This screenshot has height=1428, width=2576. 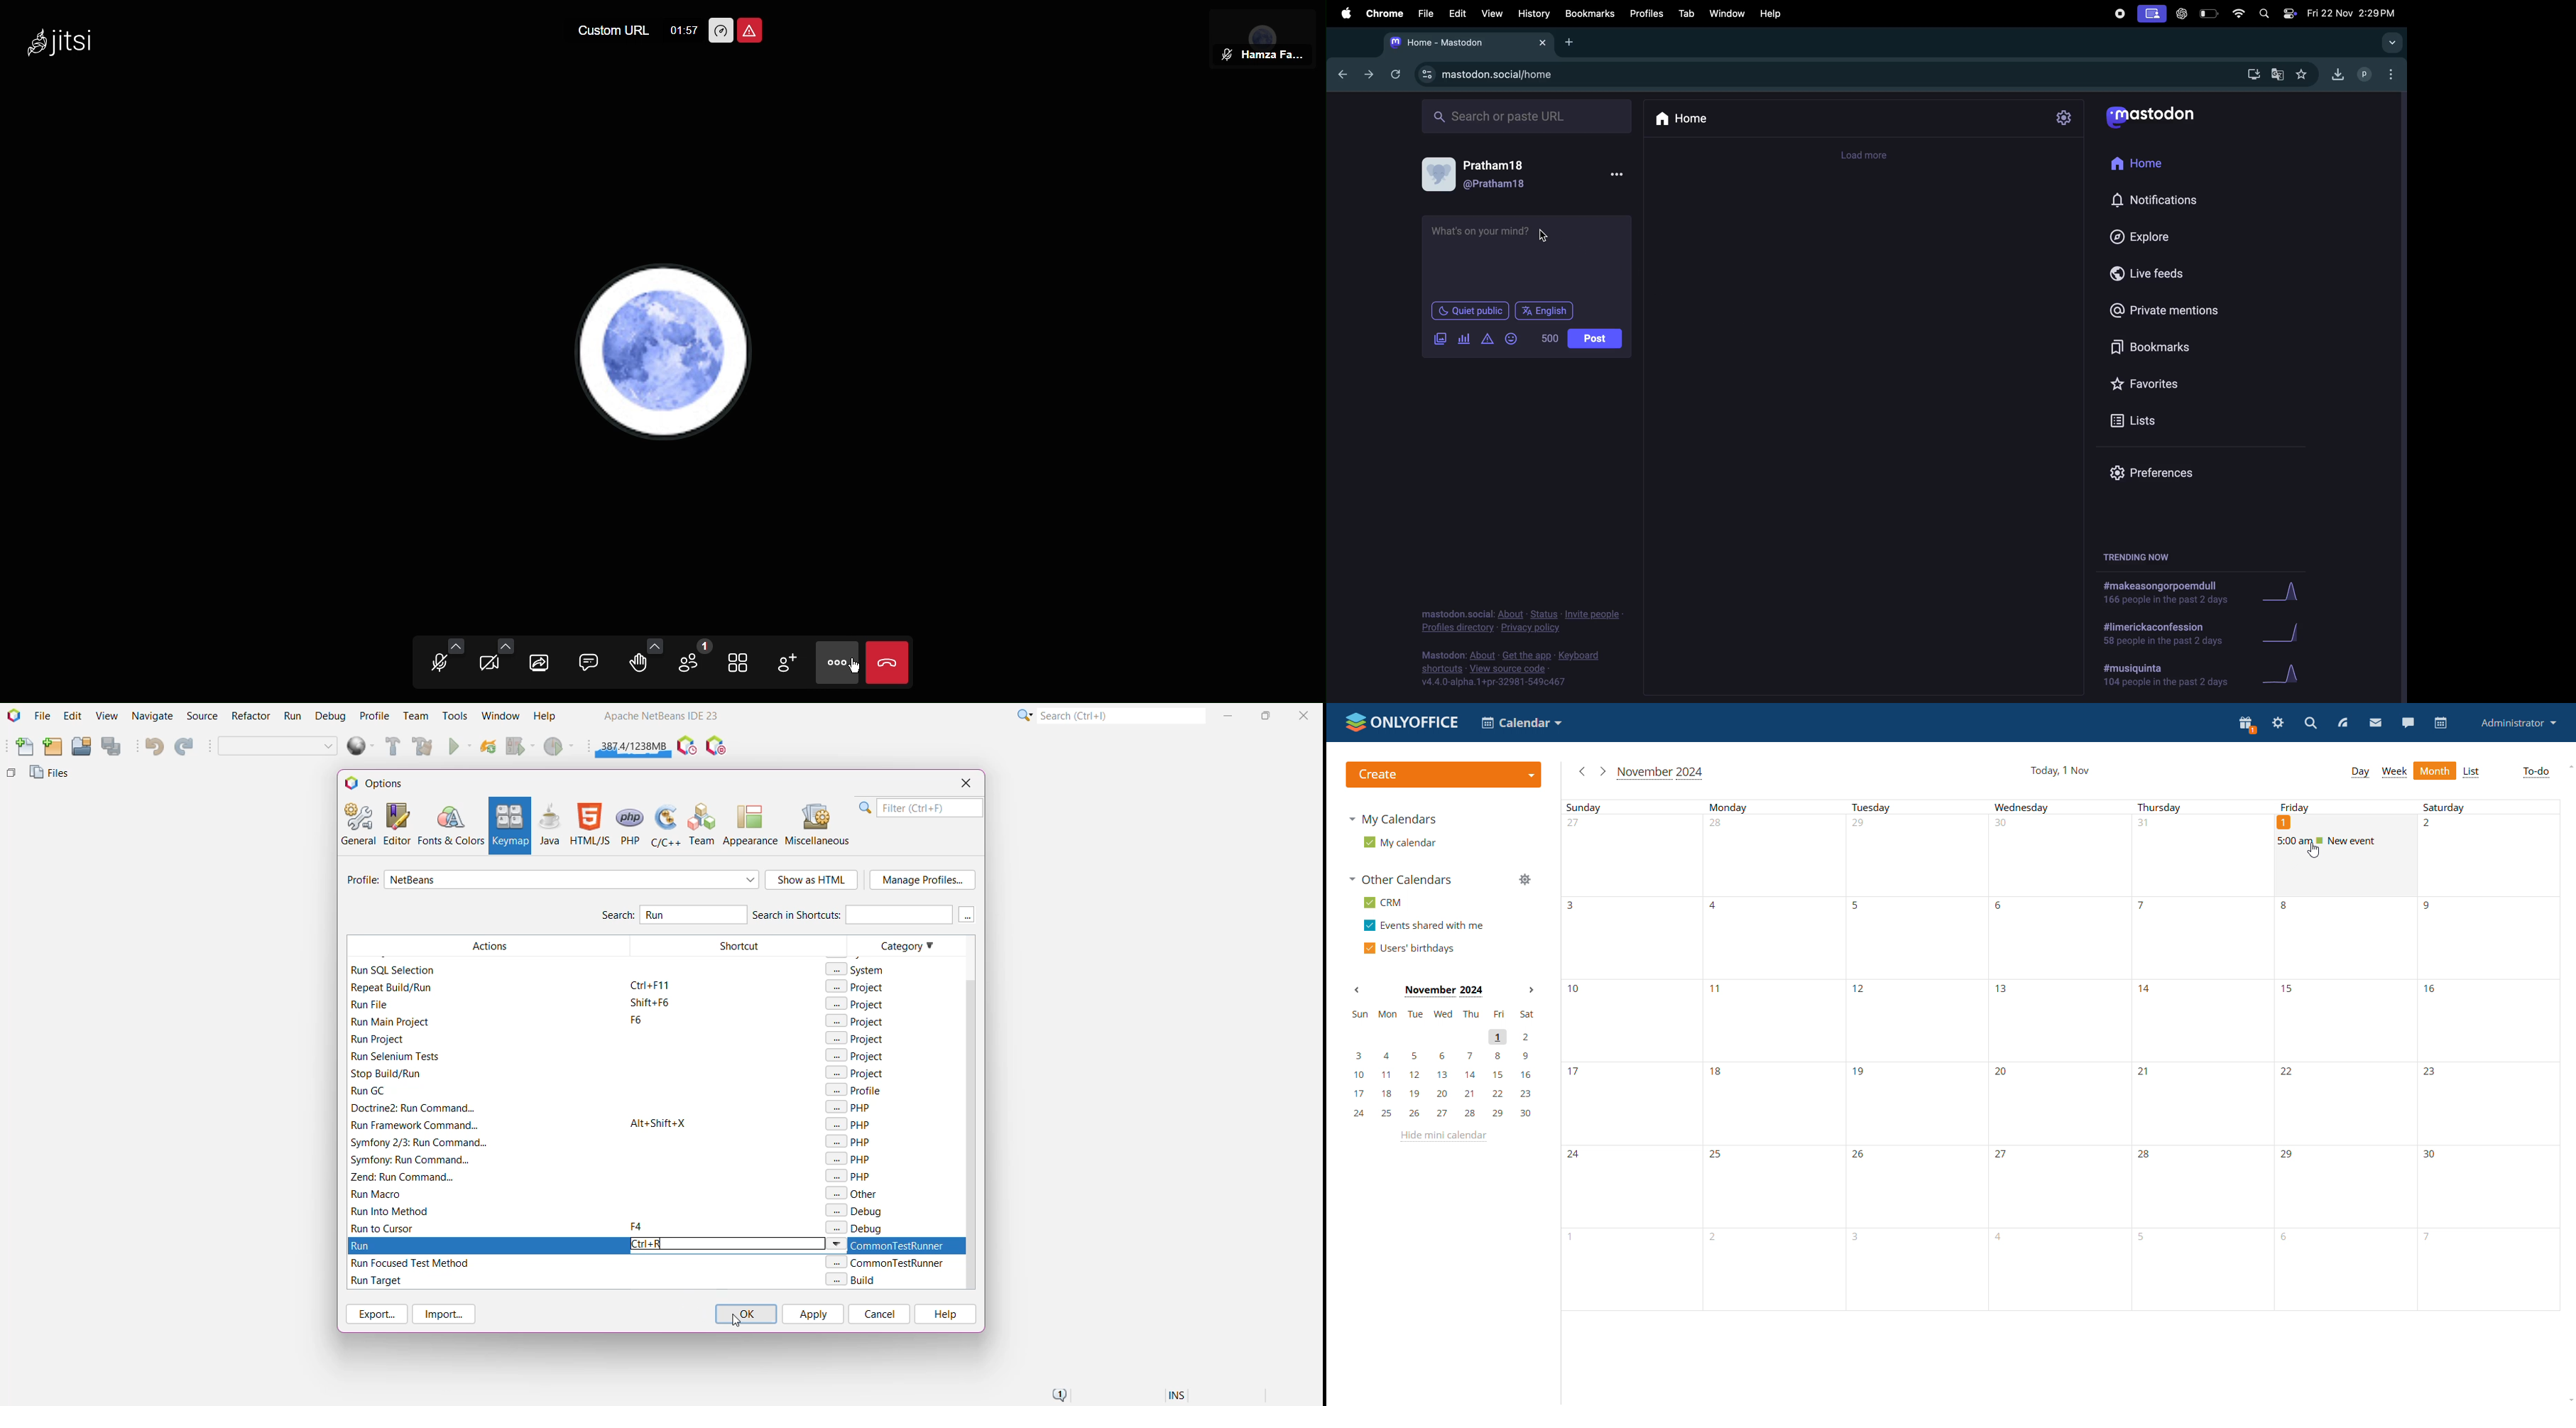 What do you see at coordinates (1486, 339) in the screenshot?
I see `add warning` at bounding box center [1486, 339].